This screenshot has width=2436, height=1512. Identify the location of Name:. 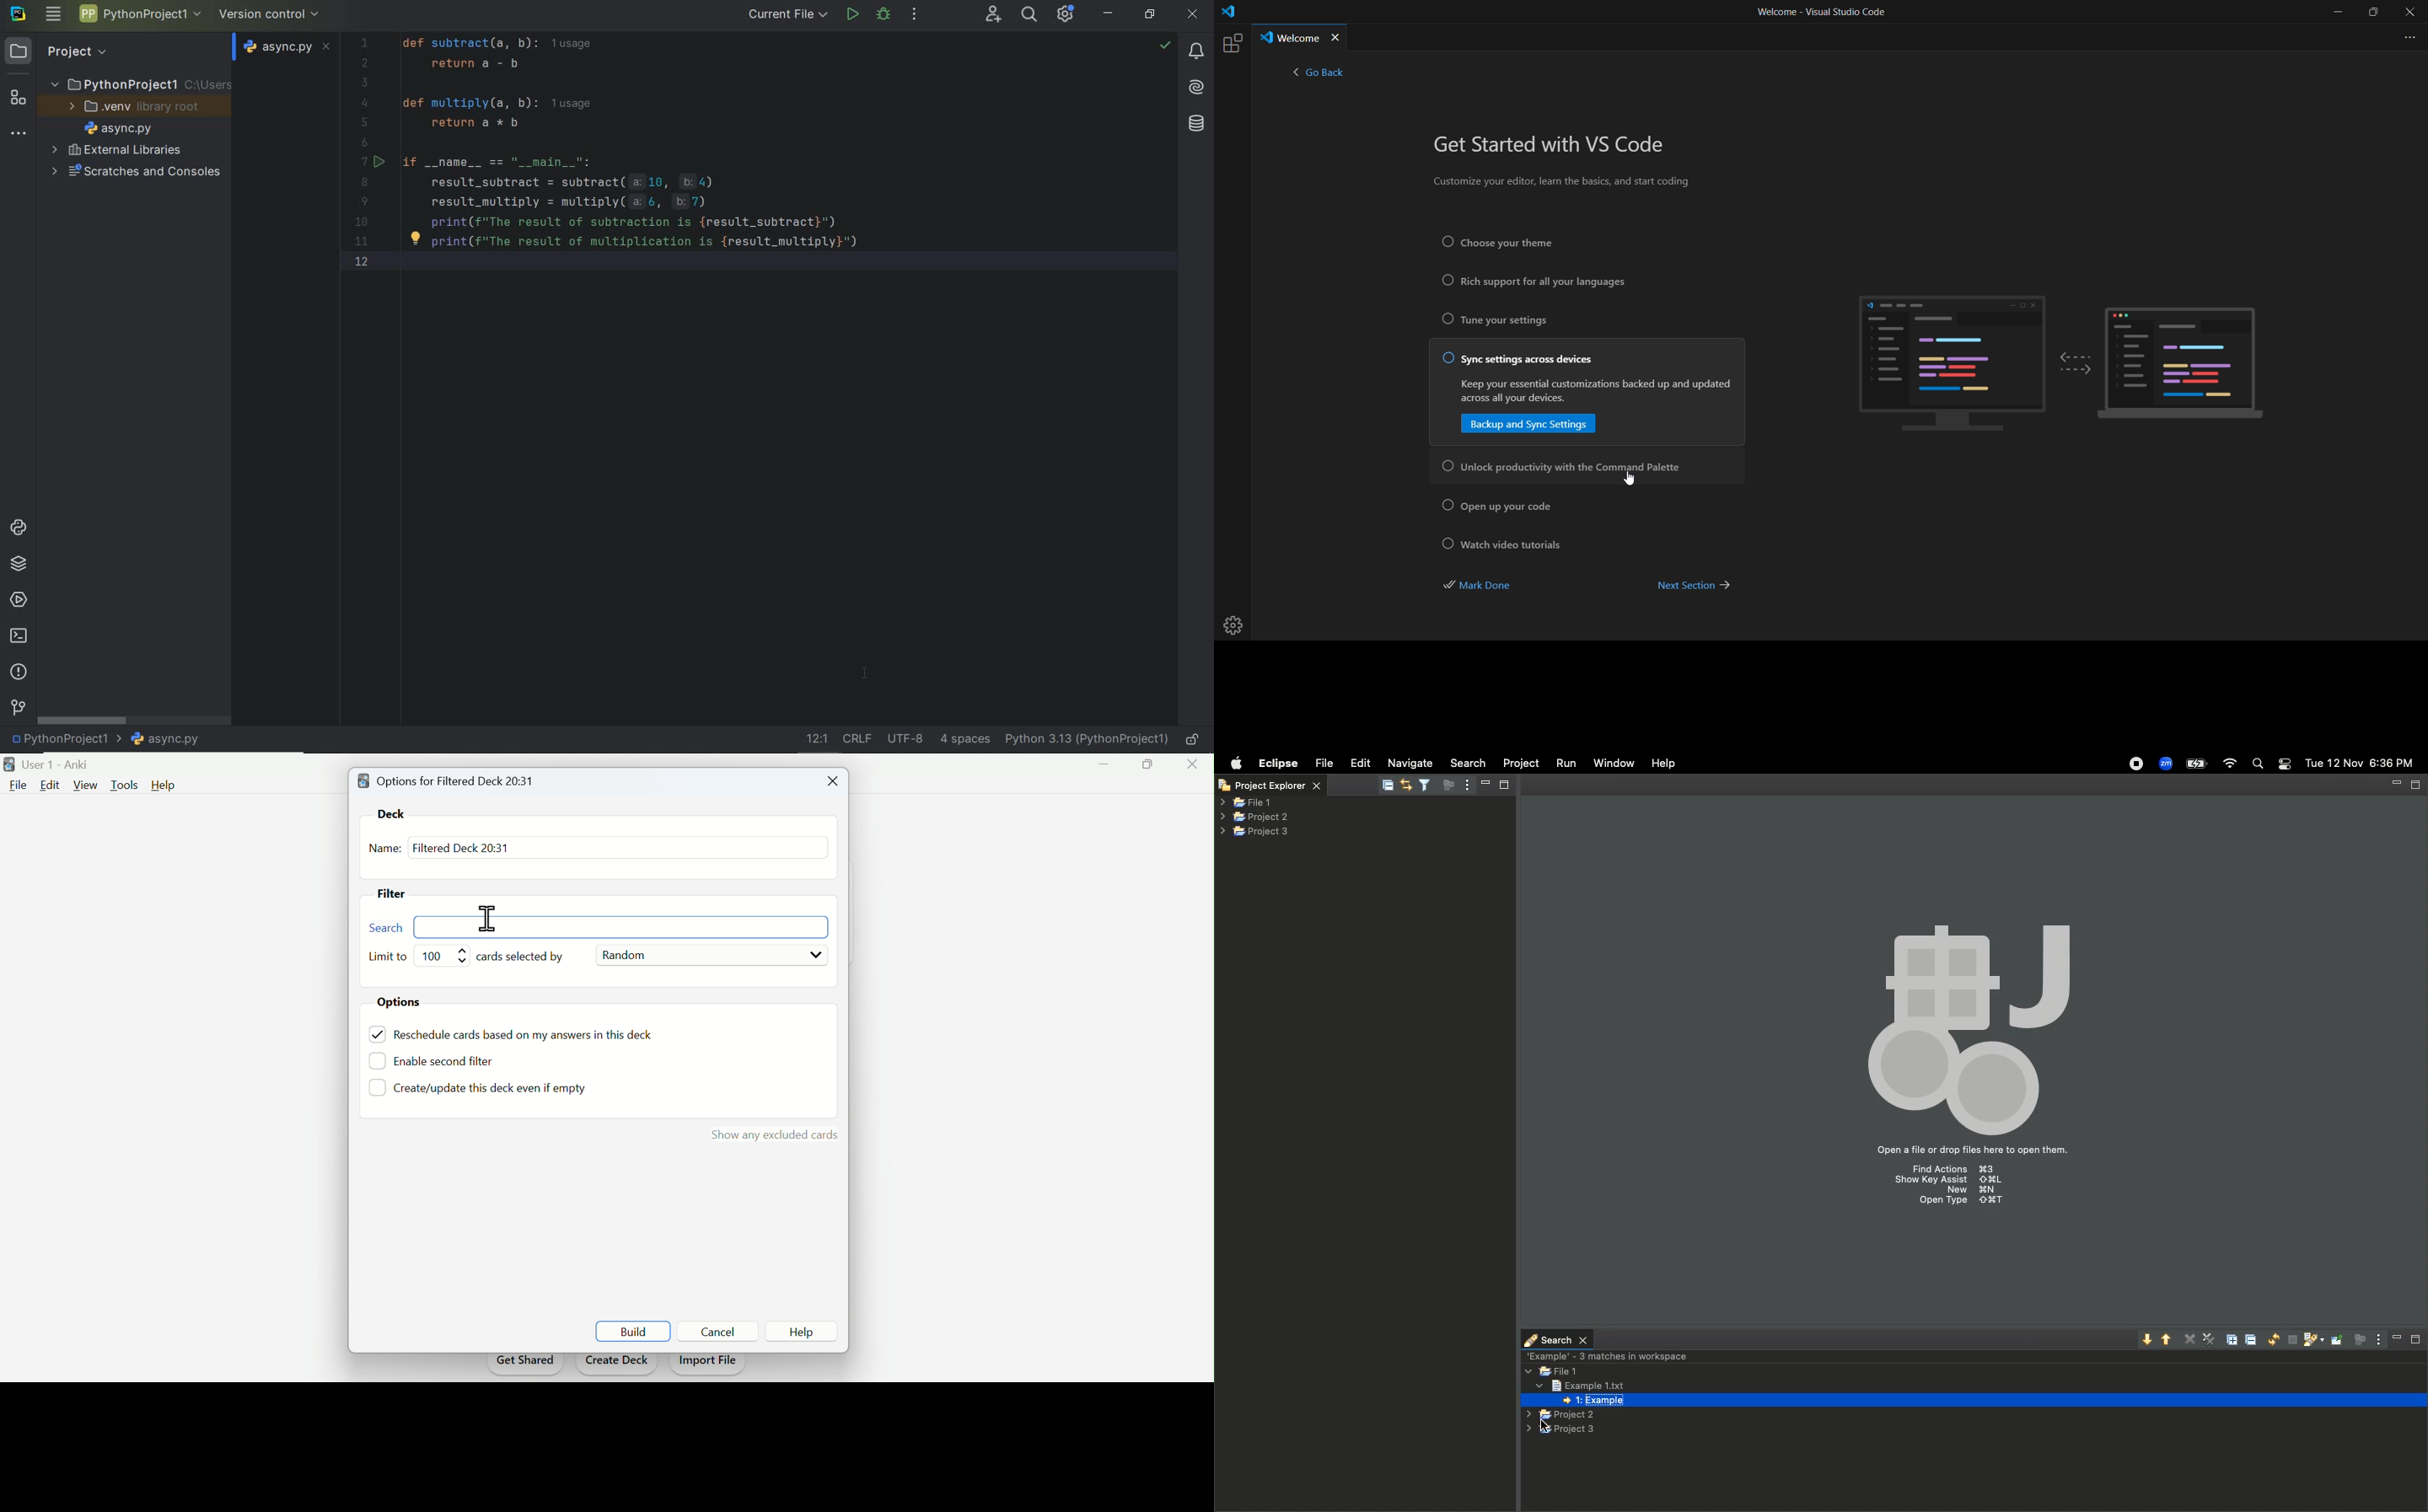
(385, 850).